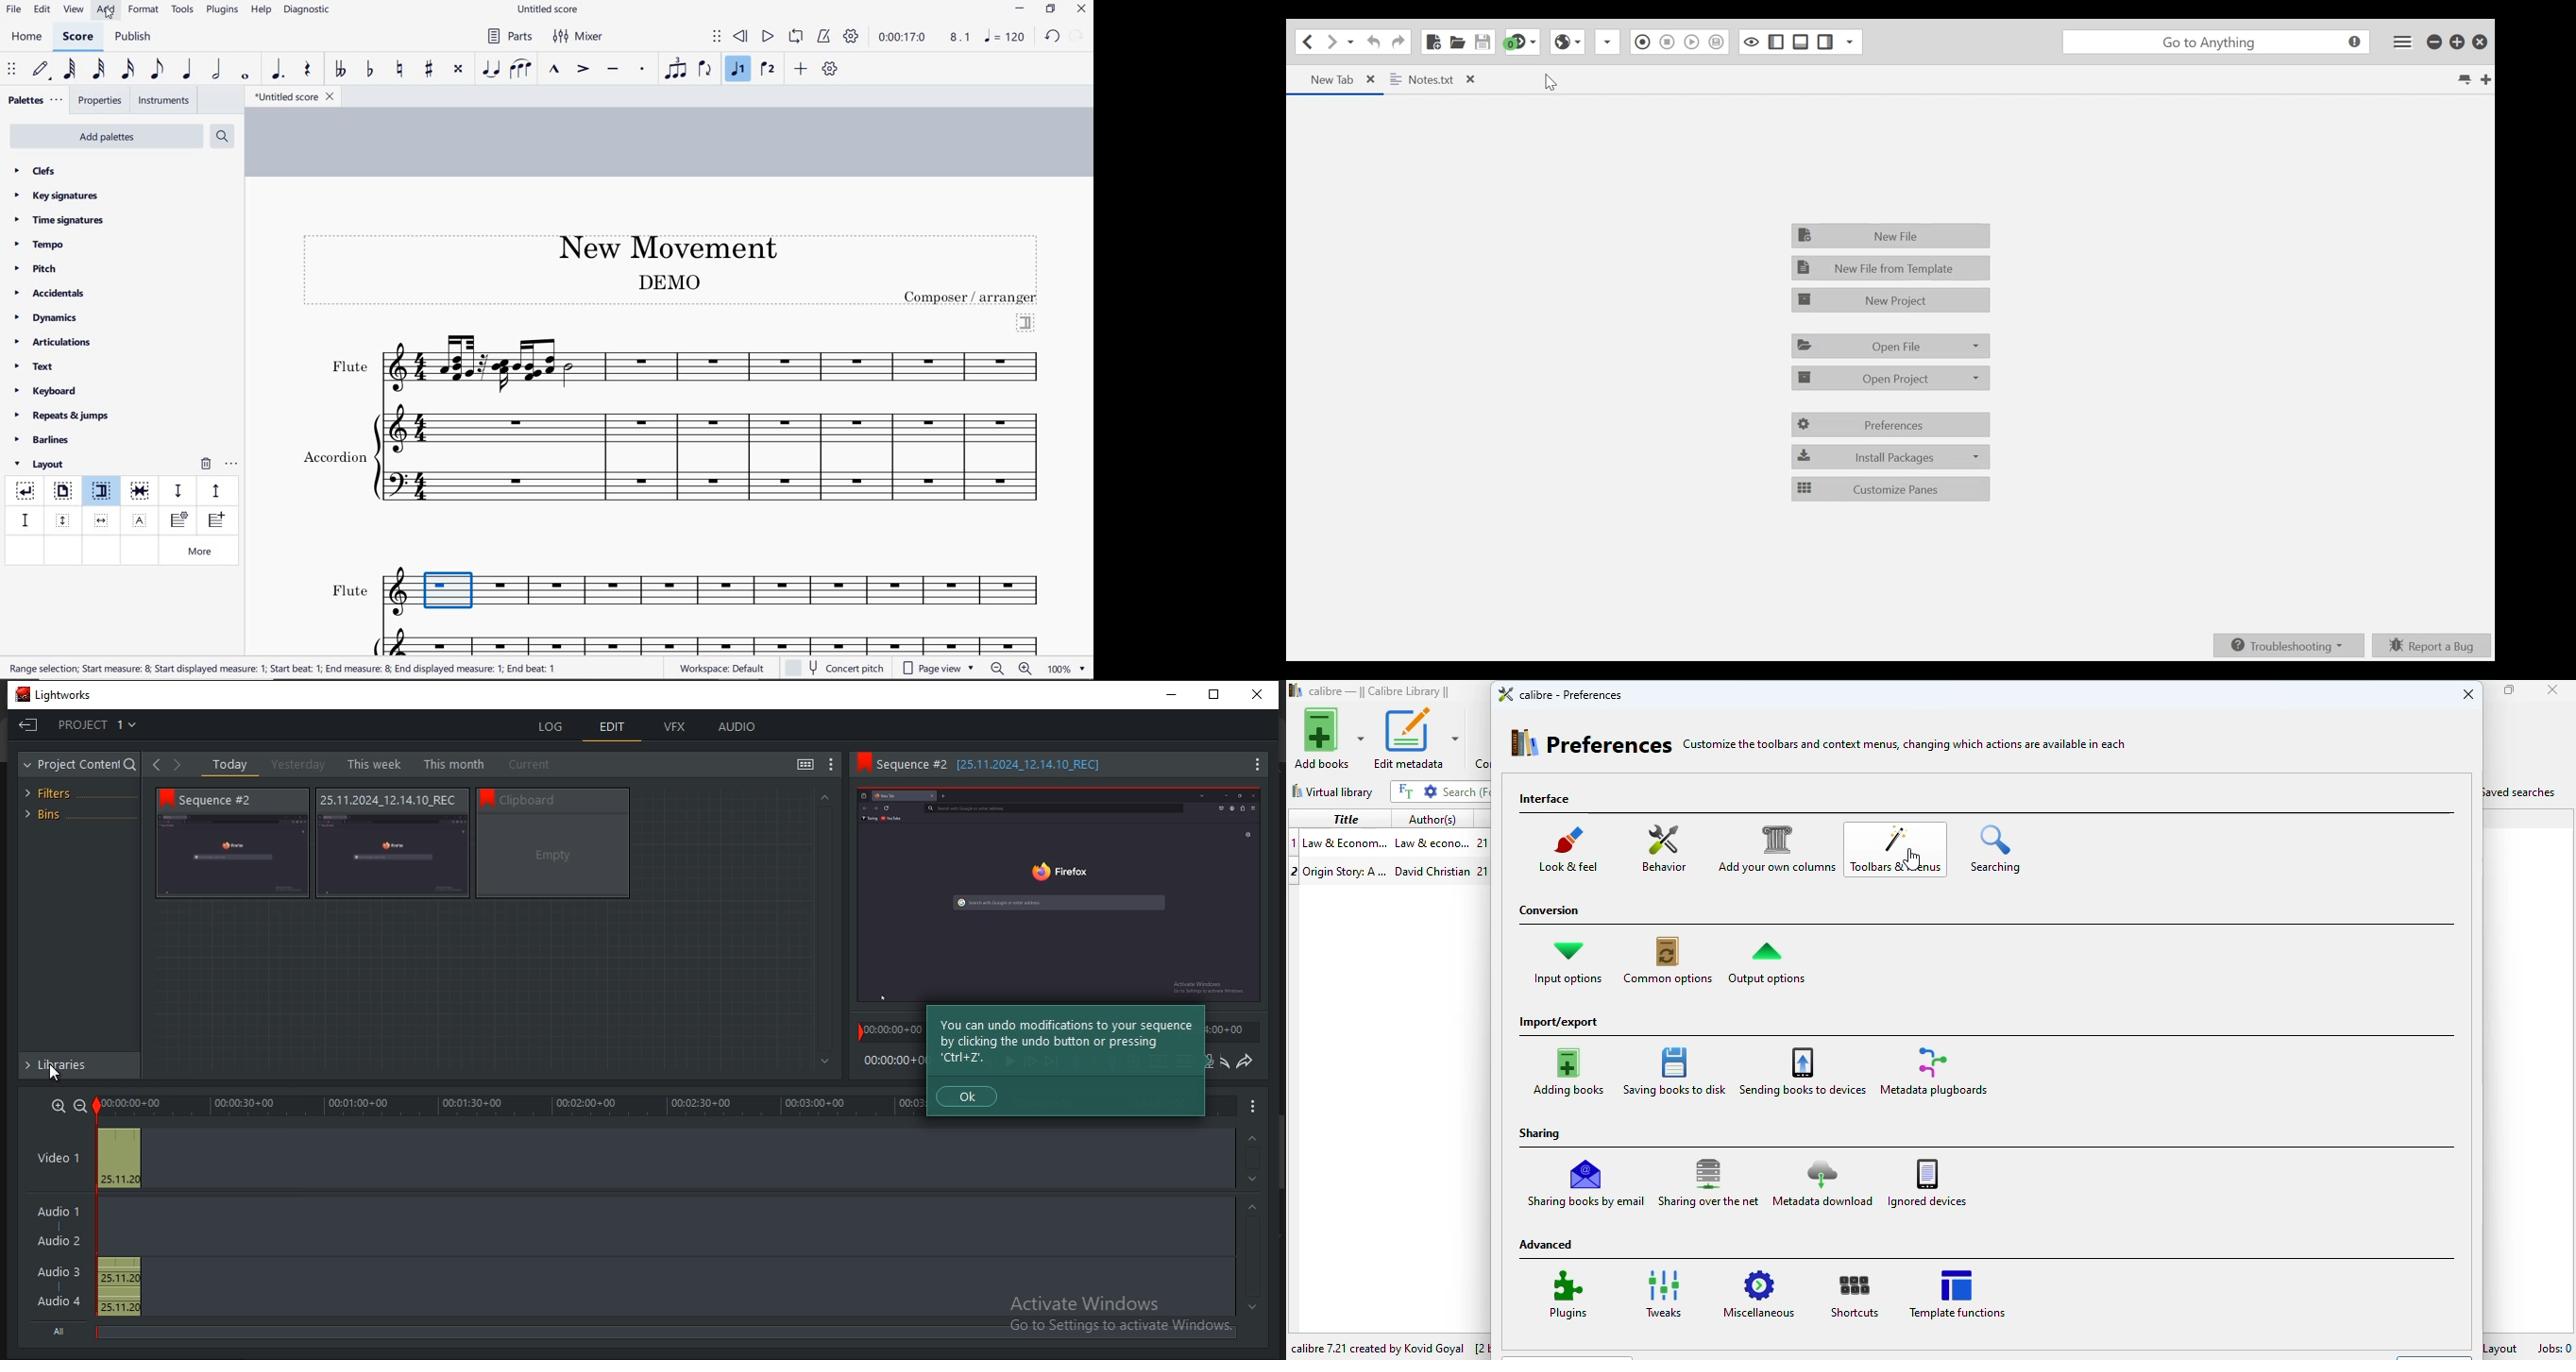  I want to click on select to move, so click(717, 37).